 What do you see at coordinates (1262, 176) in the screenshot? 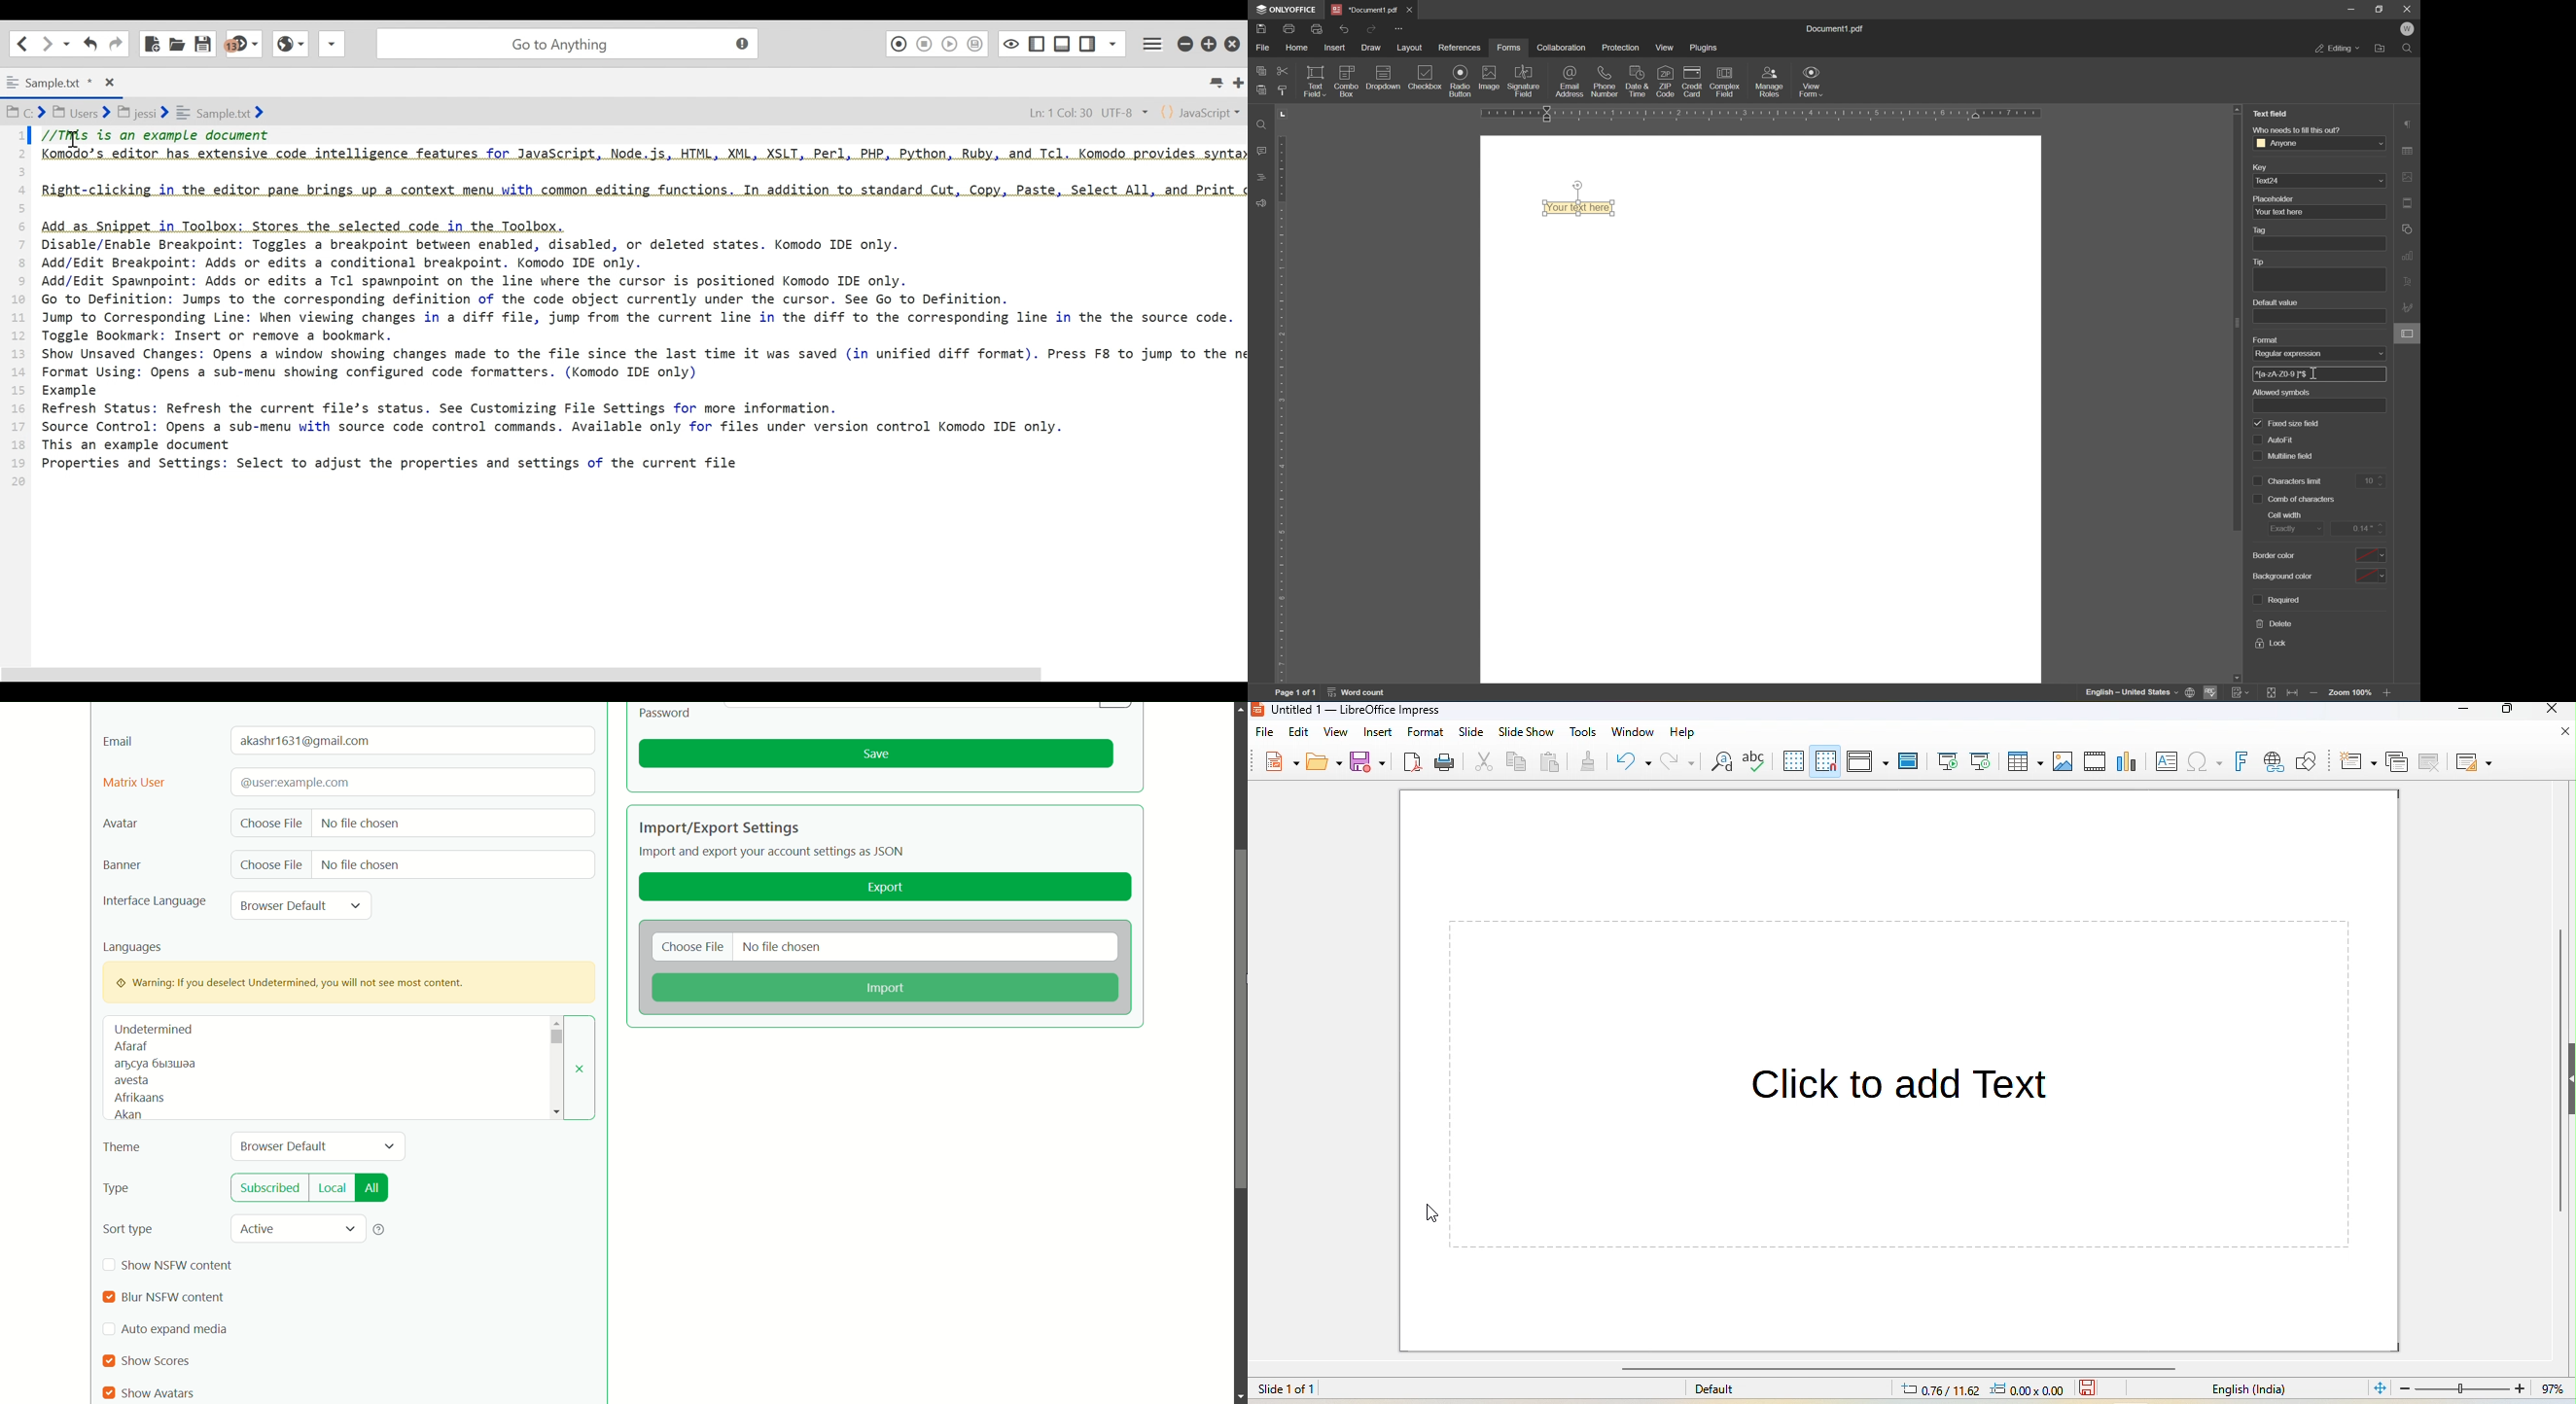
I see `headings` at bounding box center [1262, 176].